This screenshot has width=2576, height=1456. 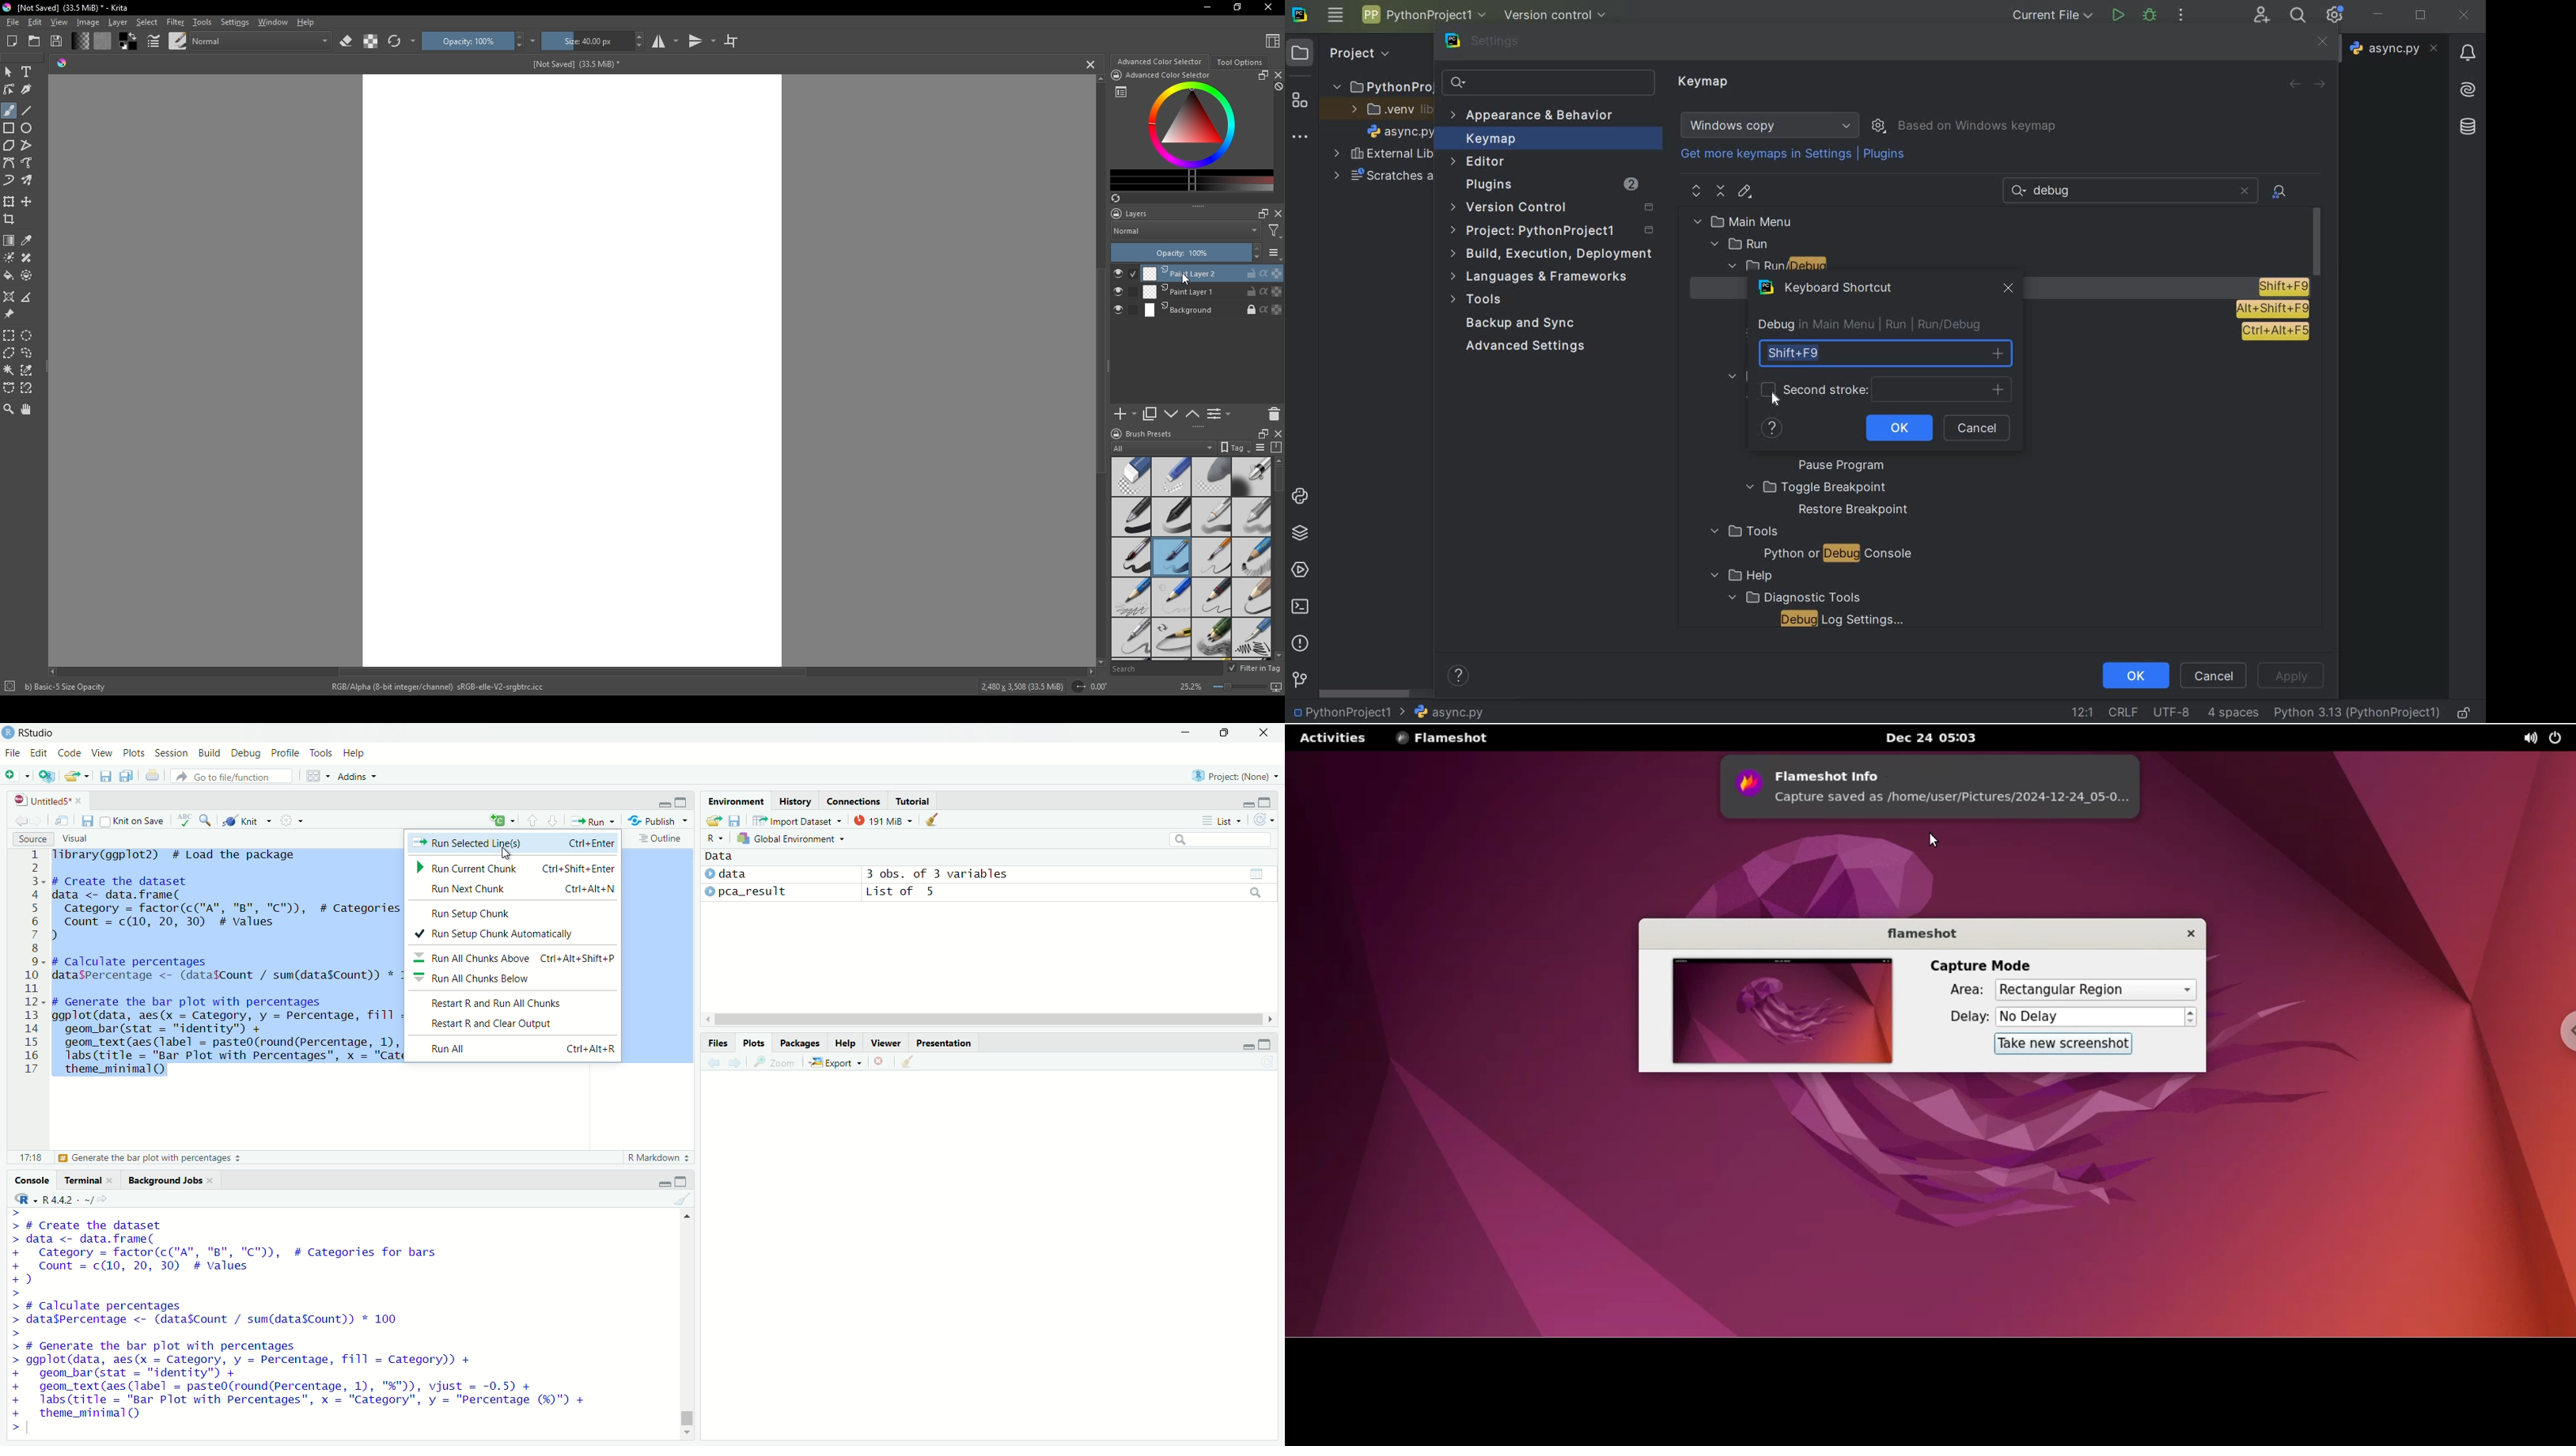 I want to click on environment, so click(x=737, y=801).